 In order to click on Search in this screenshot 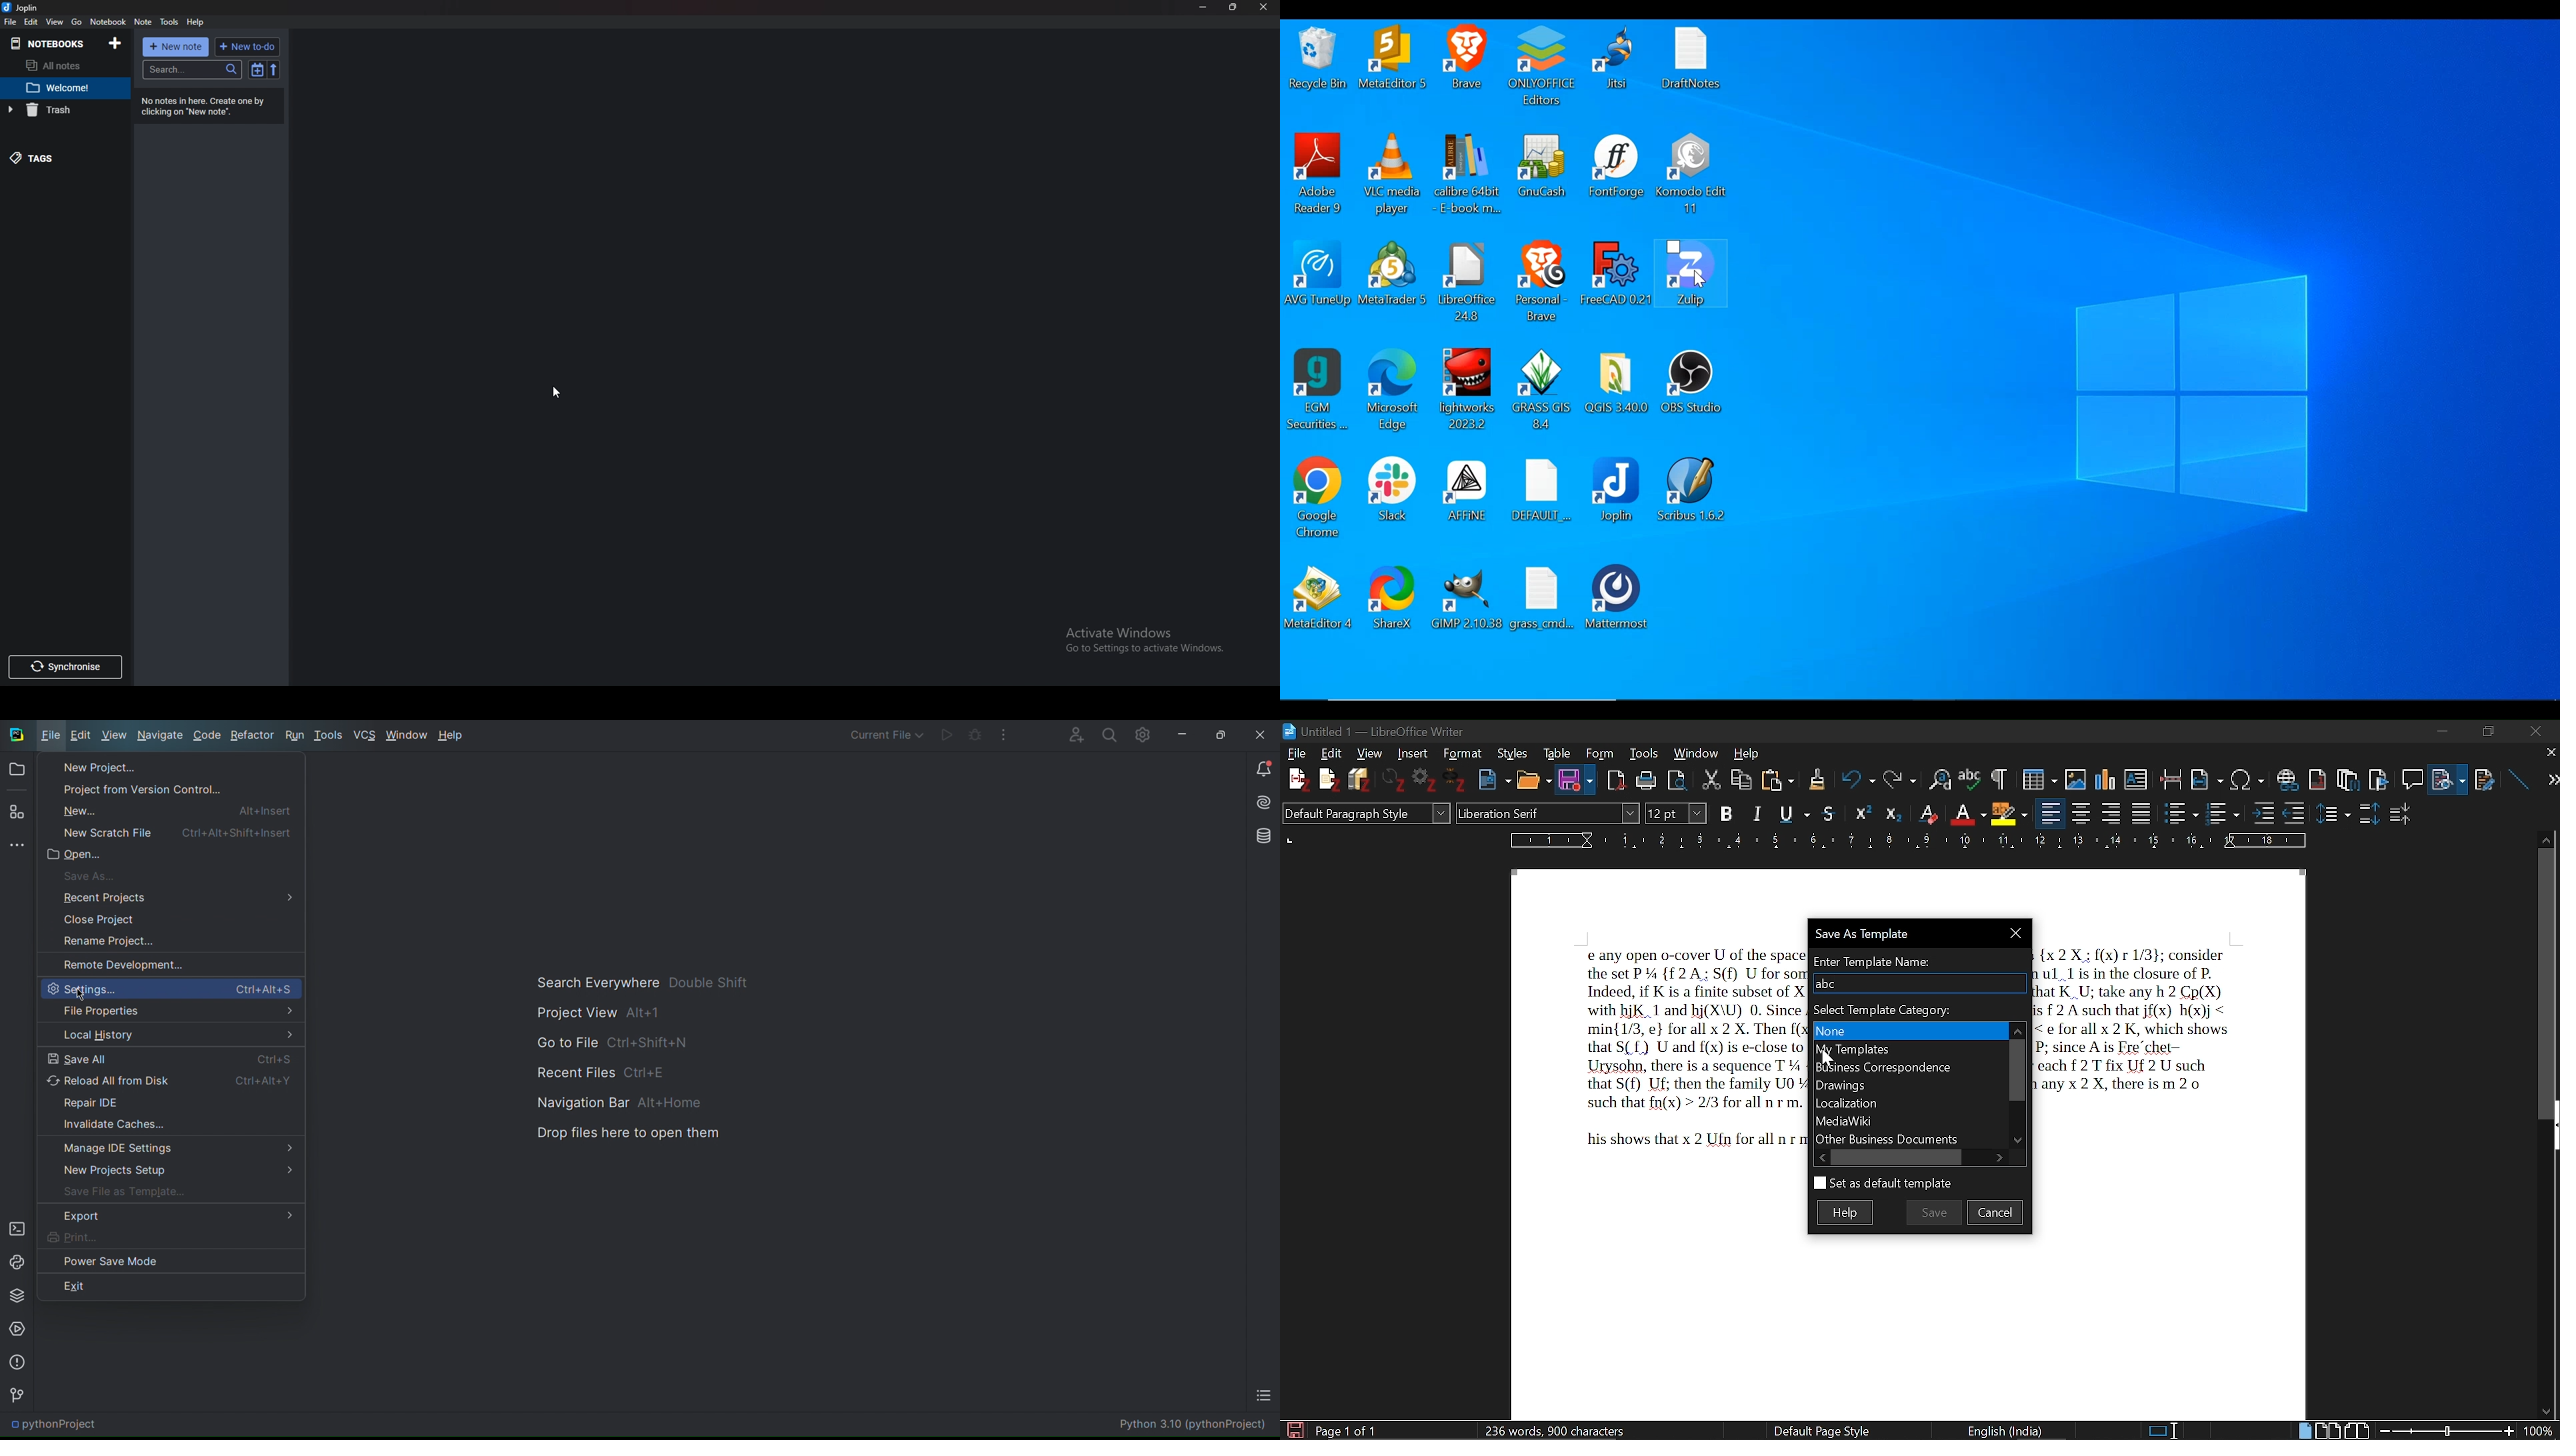, I will do `click(1107, 735)`.